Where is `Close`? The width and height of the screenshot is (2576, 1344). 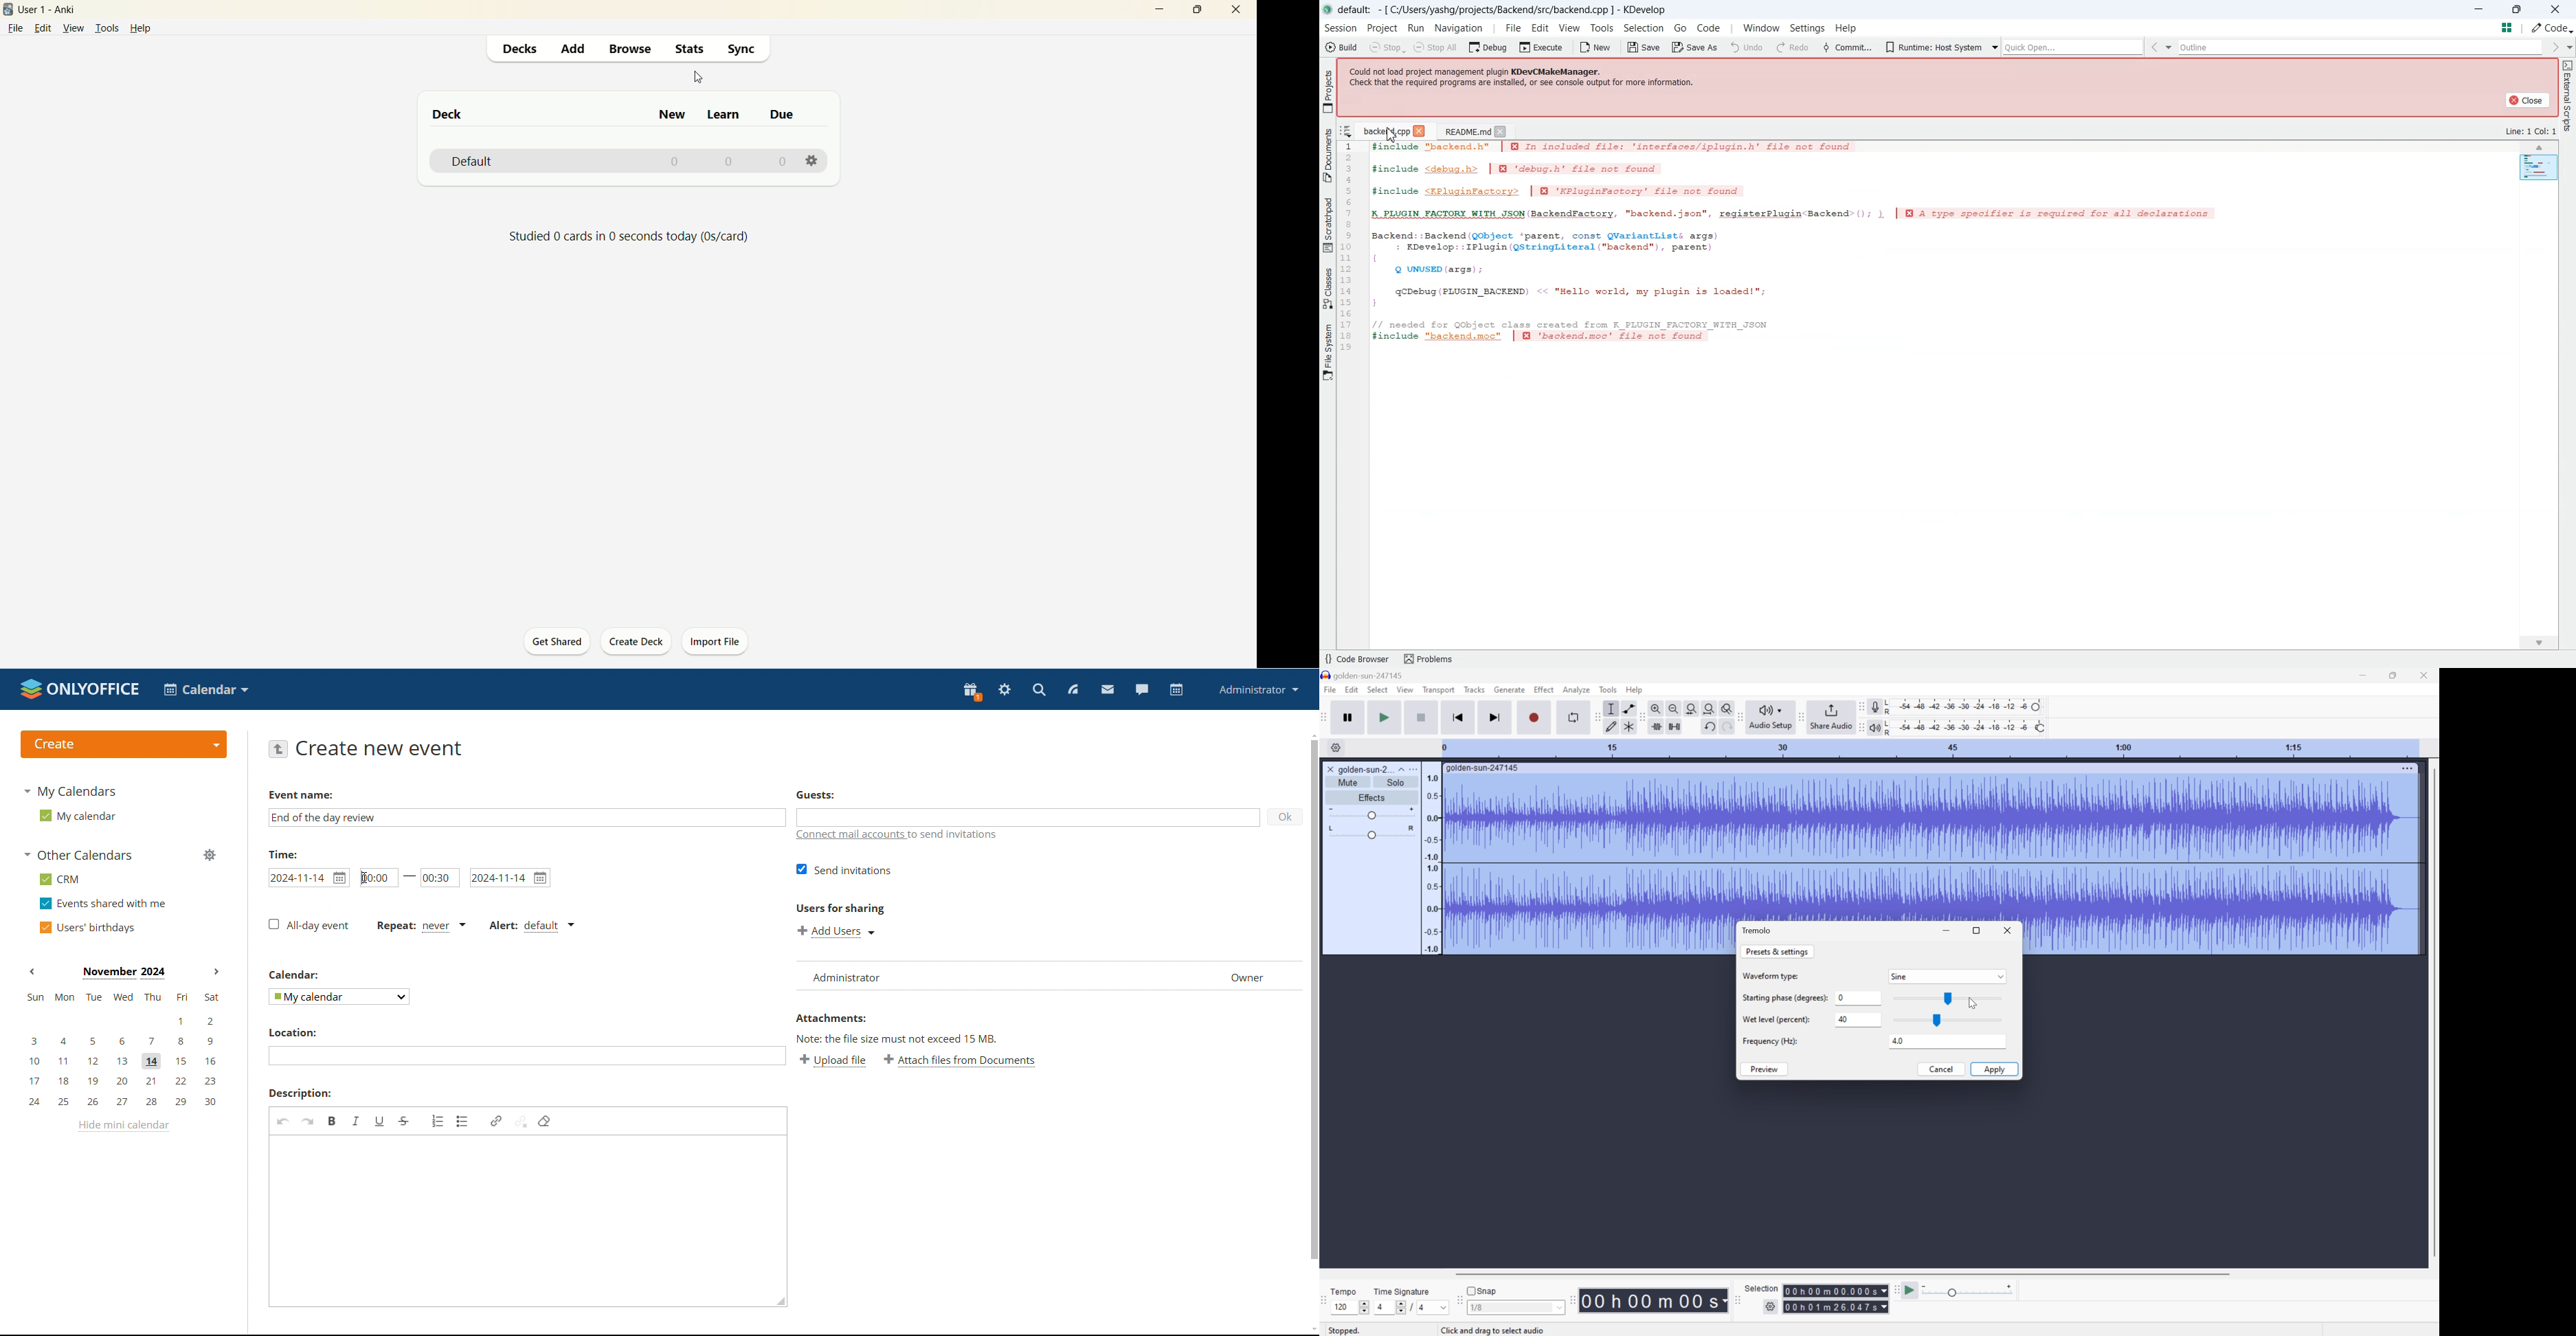
Close is located at coordinates (2008, 928).